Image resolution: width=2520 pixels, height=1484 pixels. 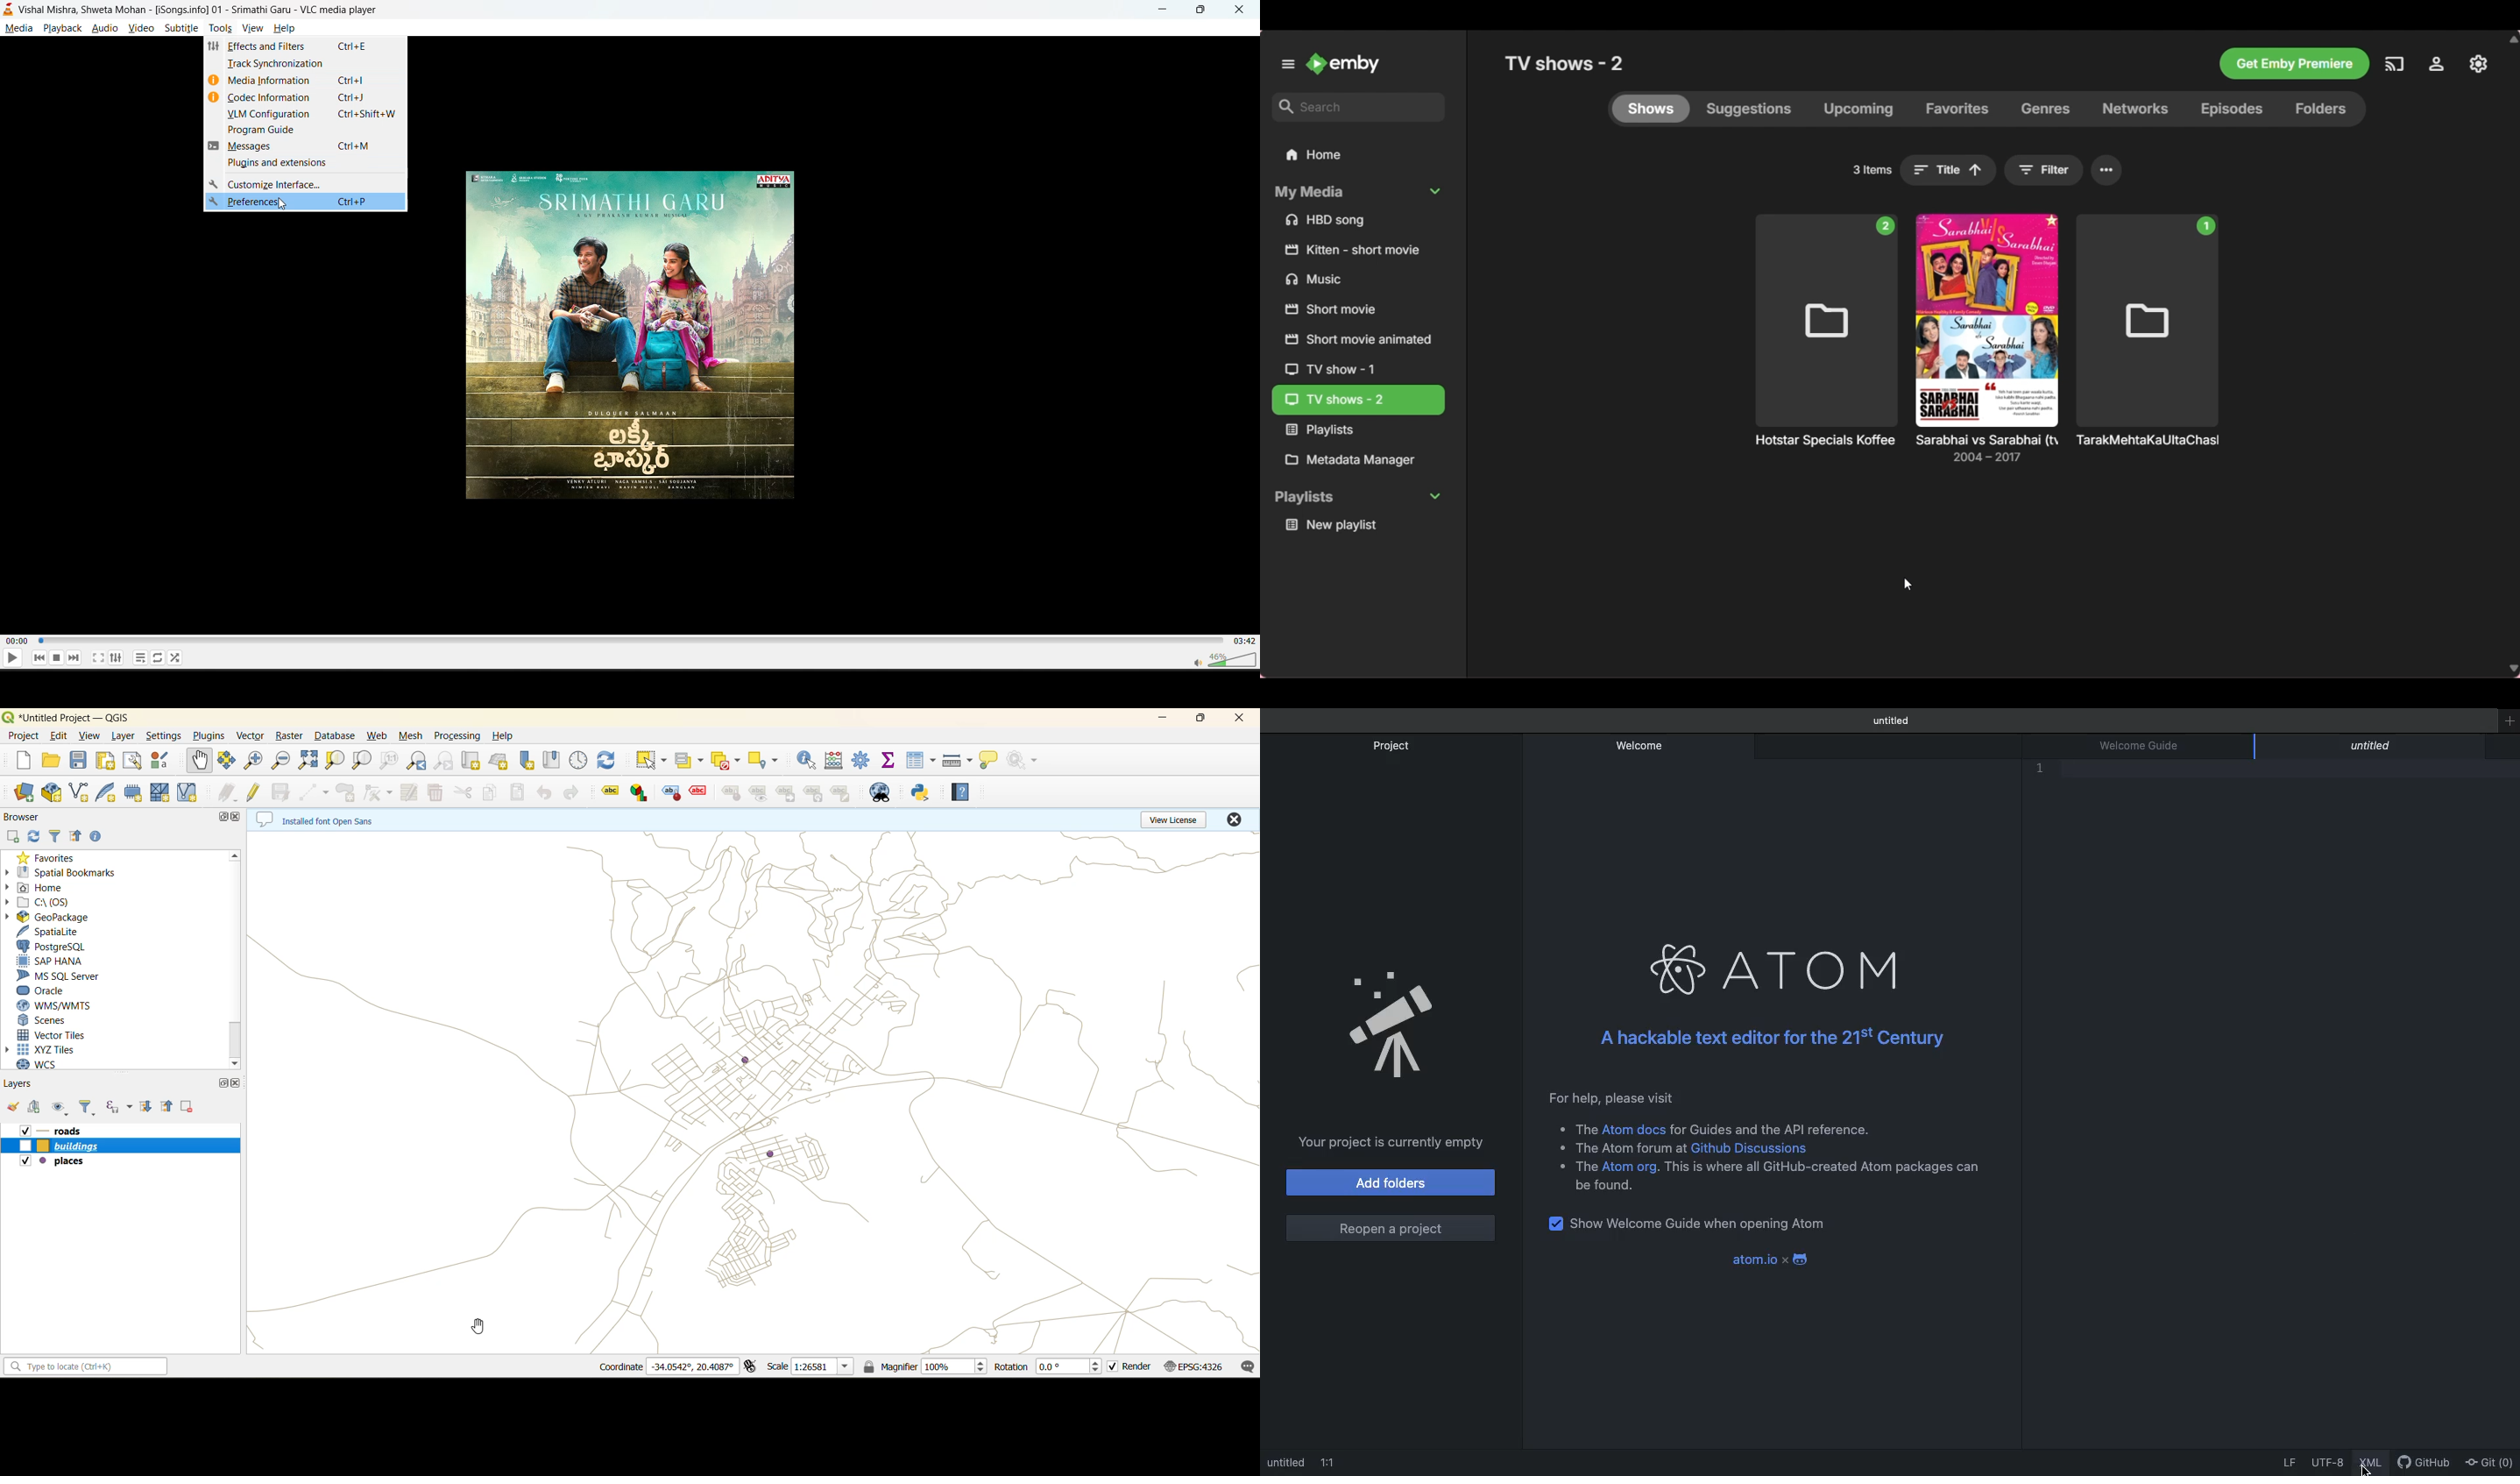 What do you see at coordinates (54, 1004) in the screenshot?
I see `wns` at bounding box center [54, 1004].